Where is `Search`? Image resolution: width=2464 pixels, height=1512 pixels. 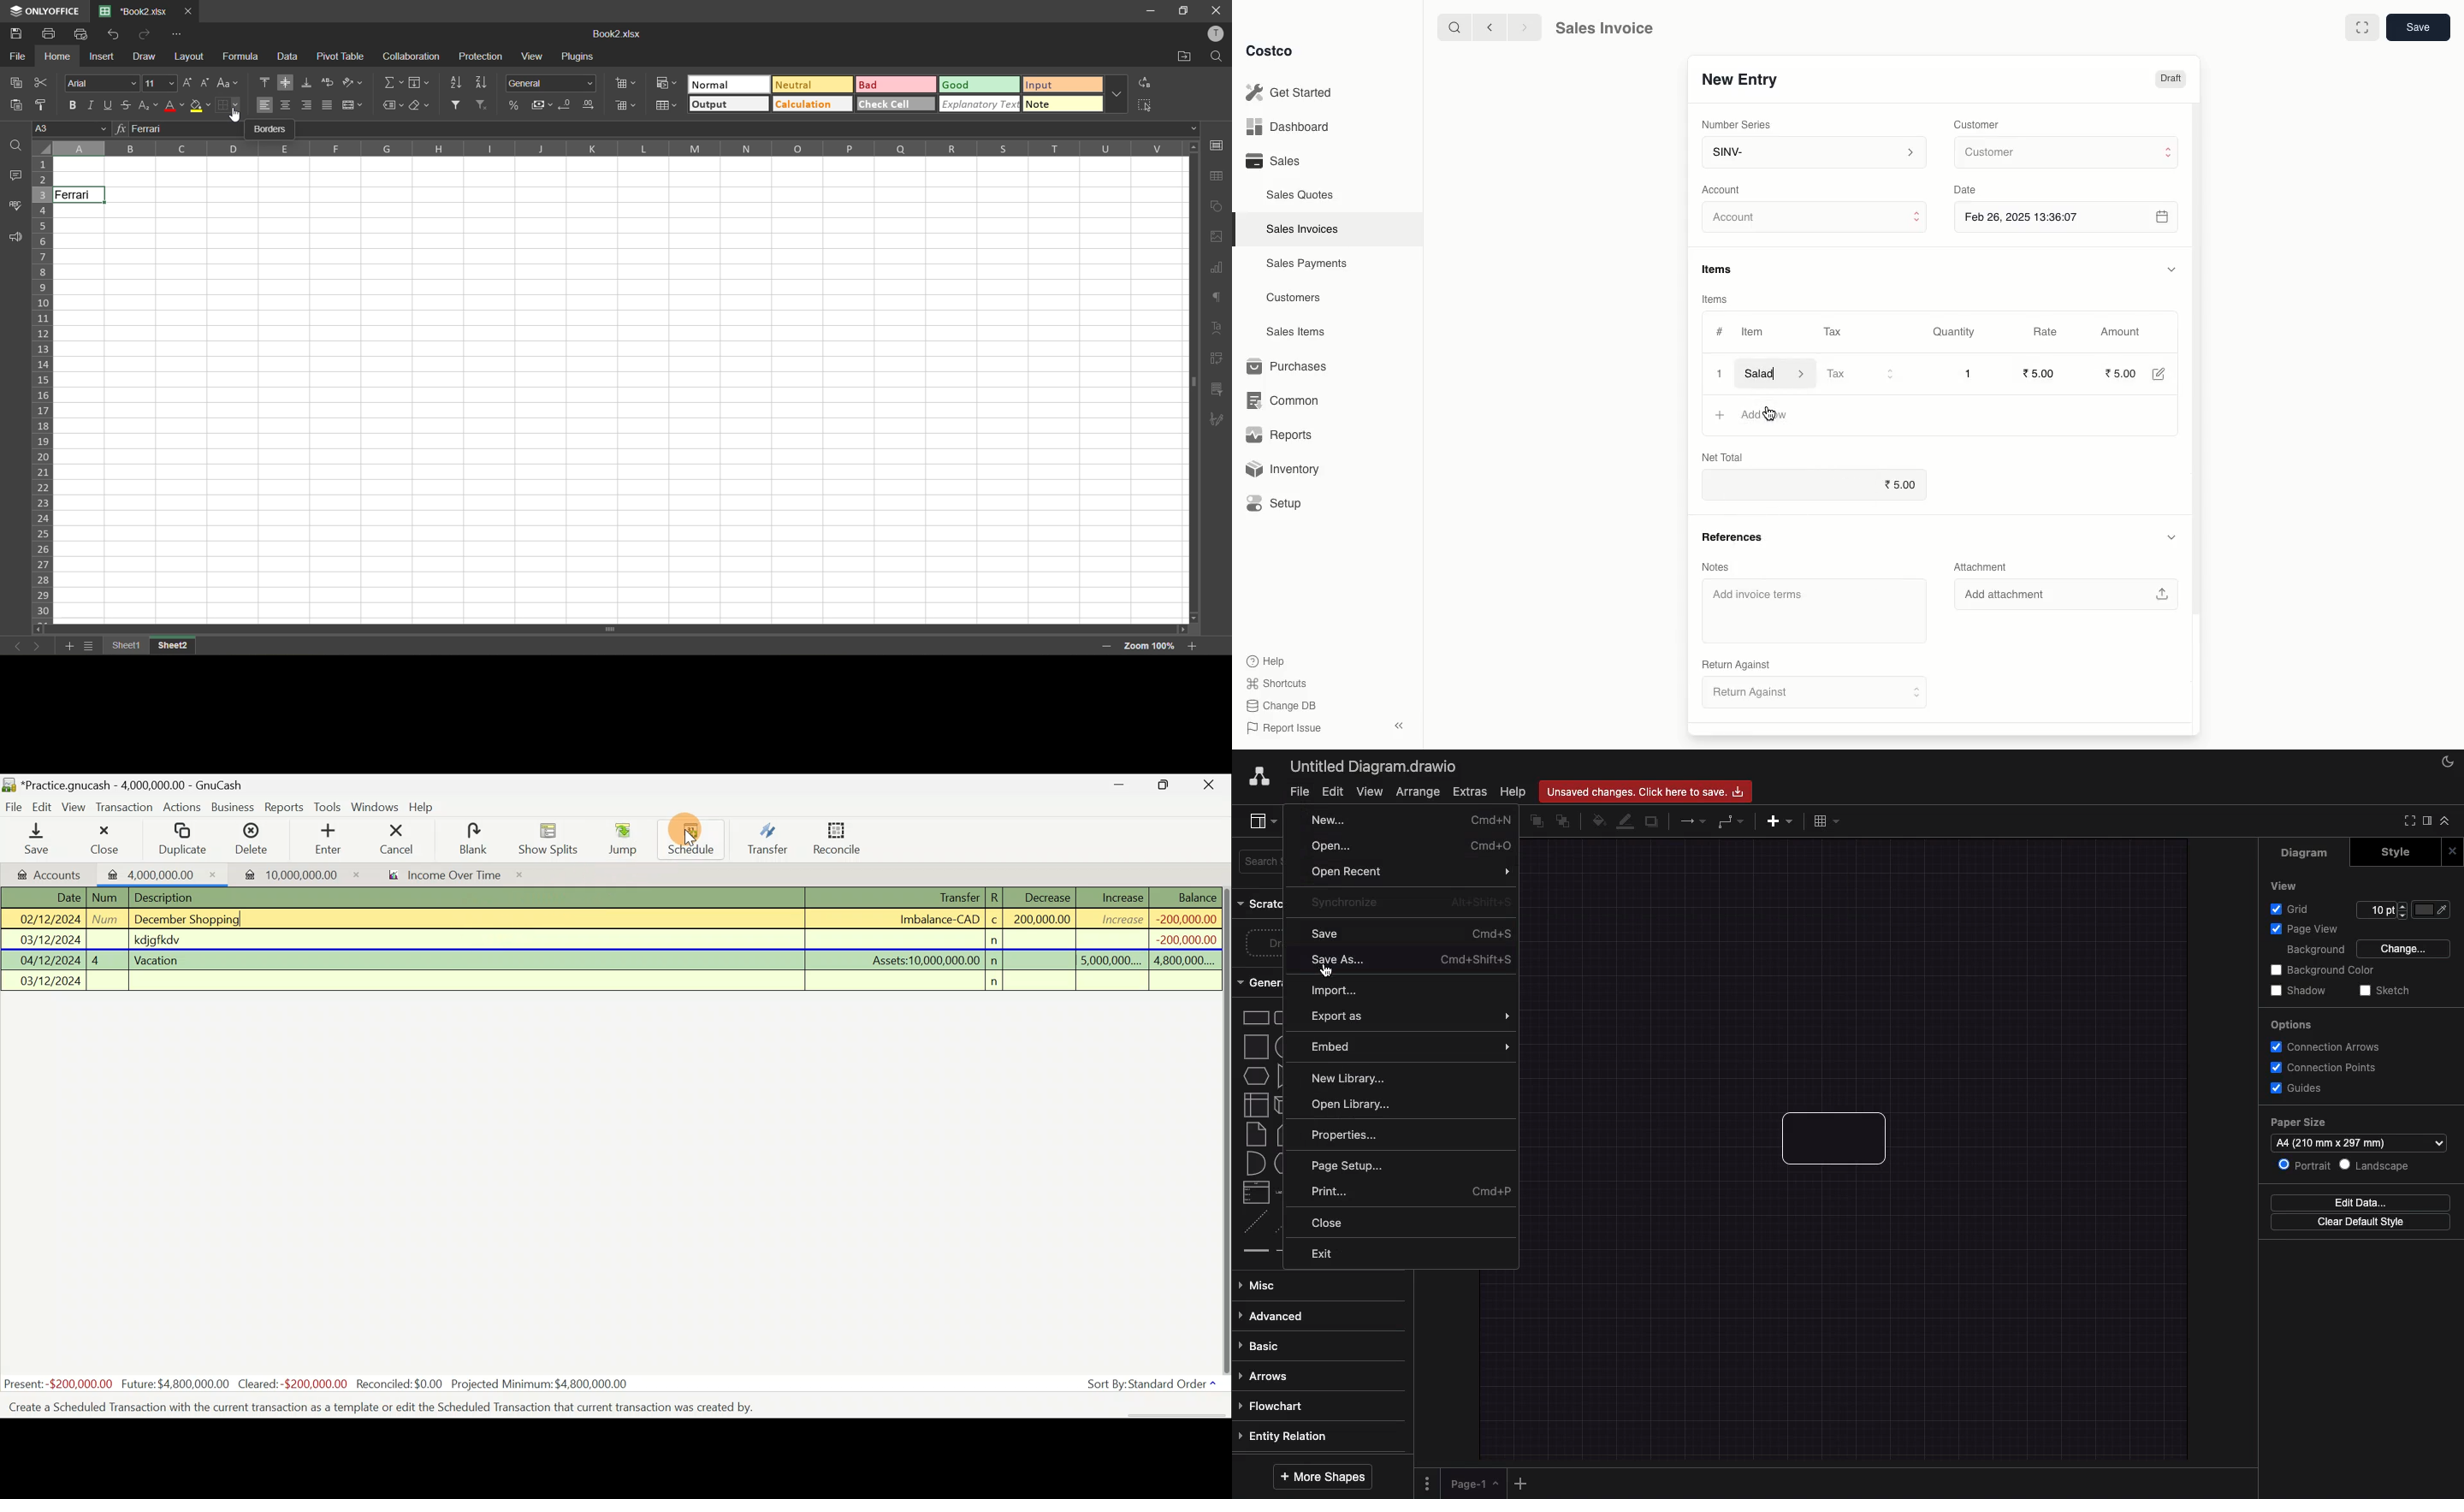
Search is located at coordinates (1452, 27).